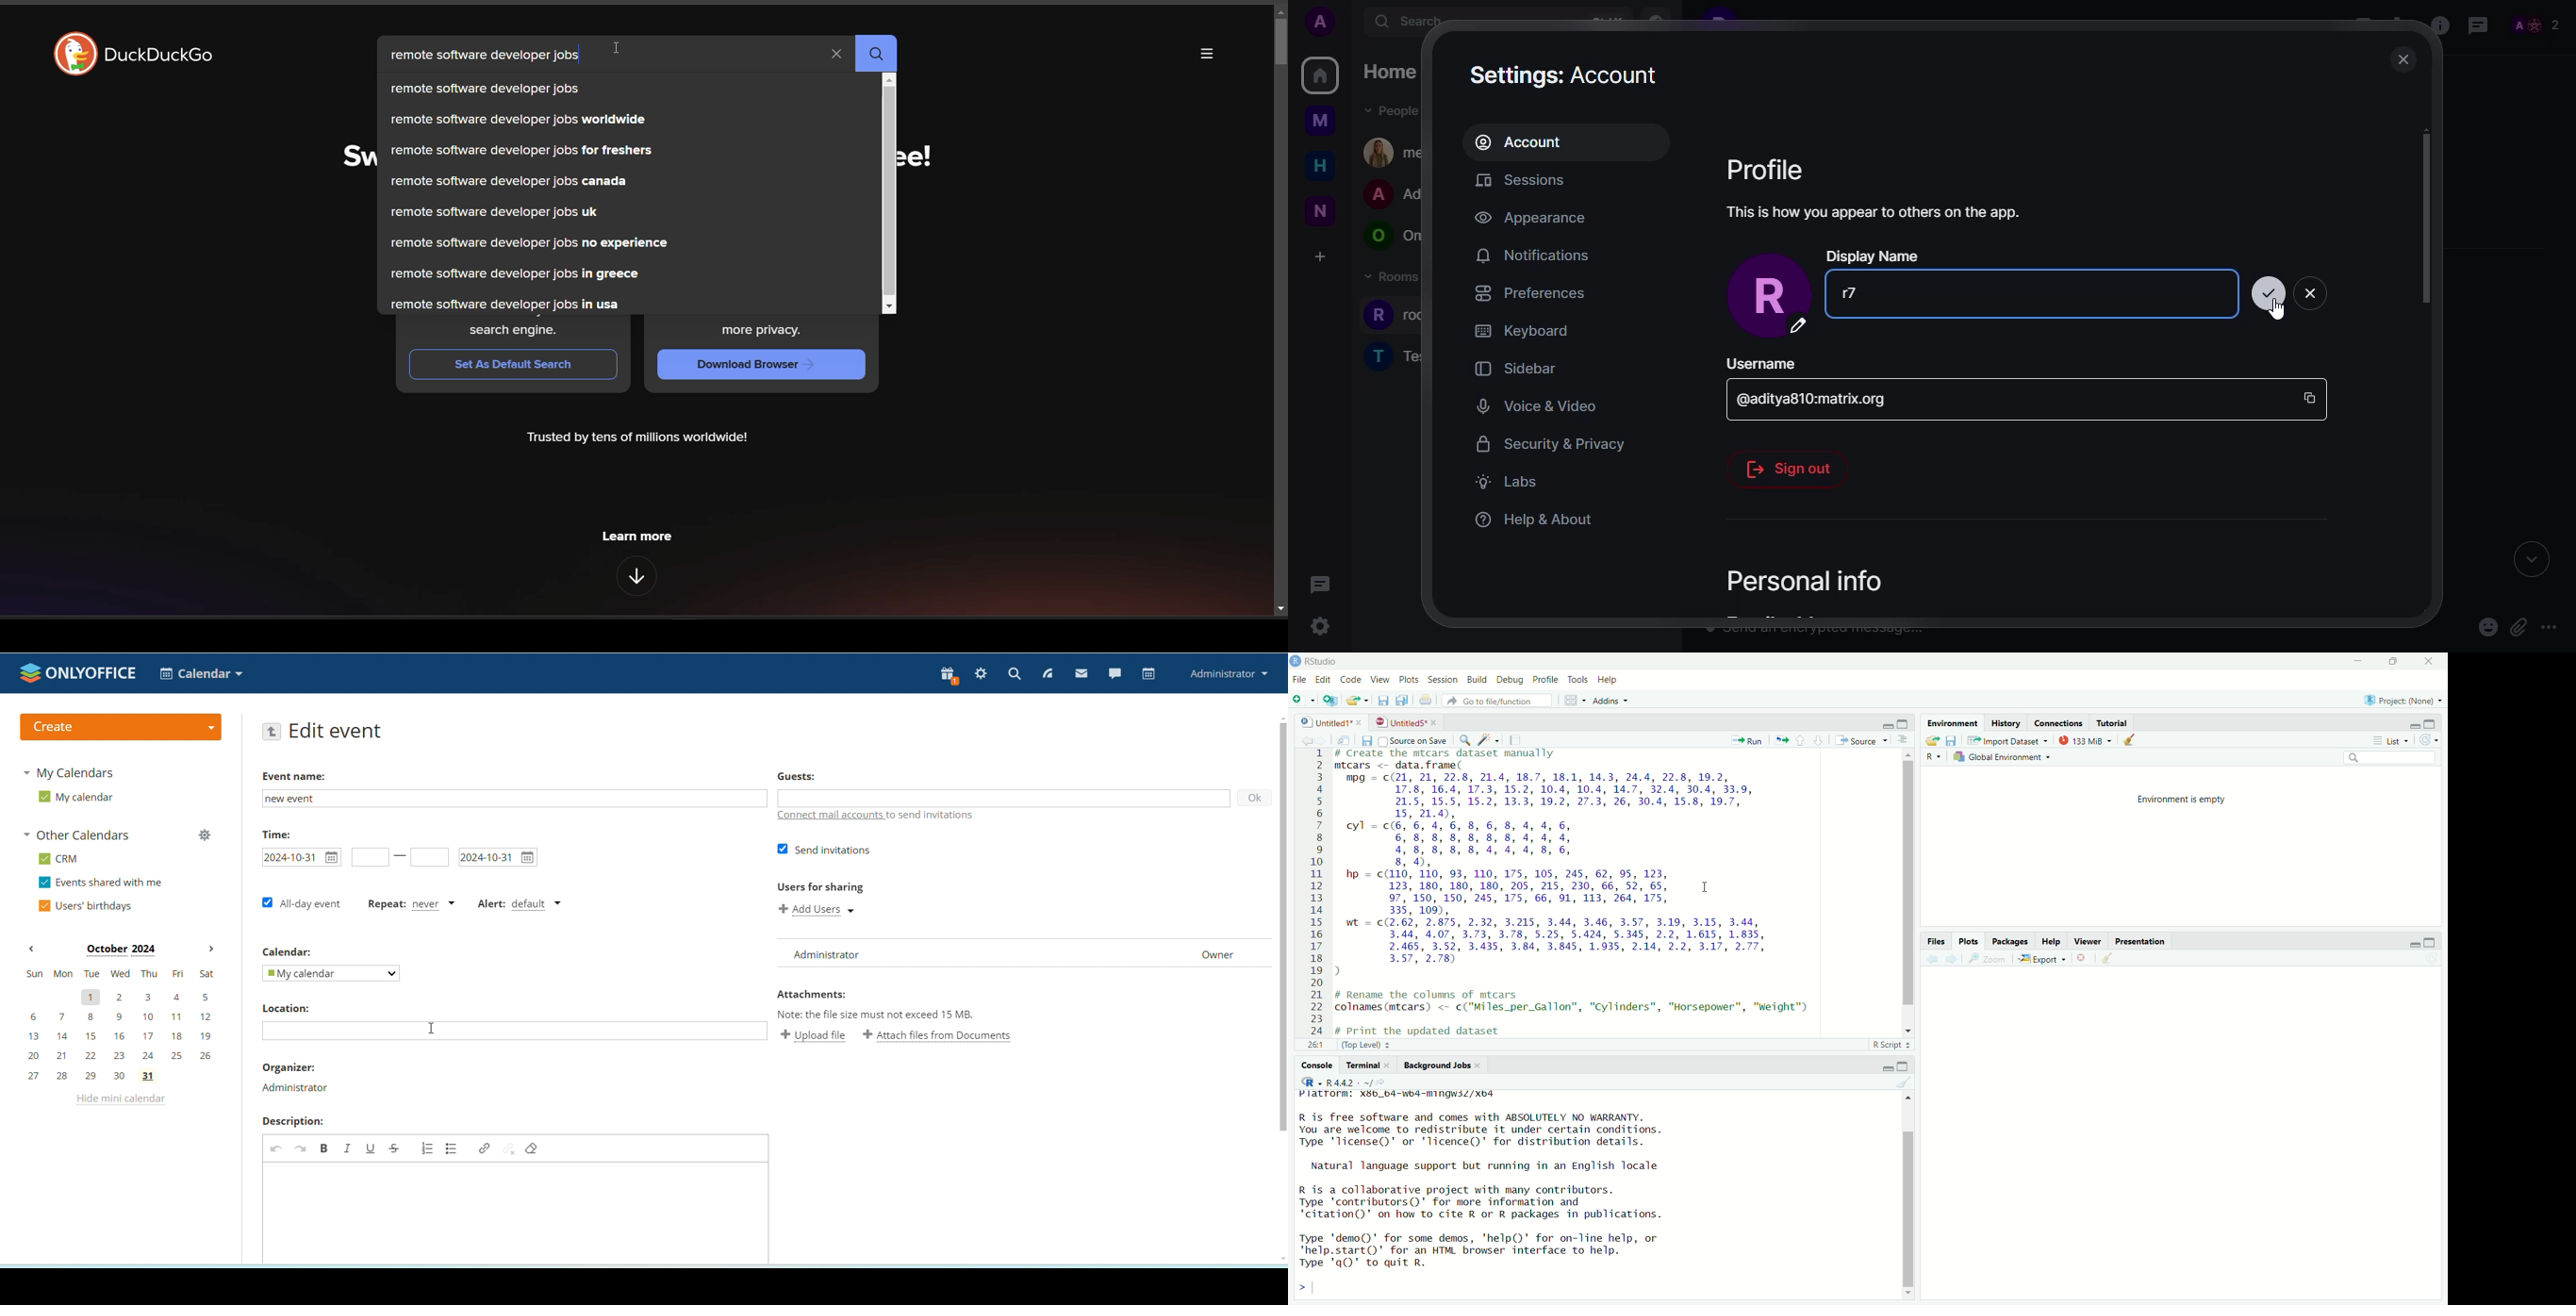 This screenshot has width=2576, height=1316. Describe the element at coordinates (1414, 741) in the screenshot. I see `Source on Save` at that location.